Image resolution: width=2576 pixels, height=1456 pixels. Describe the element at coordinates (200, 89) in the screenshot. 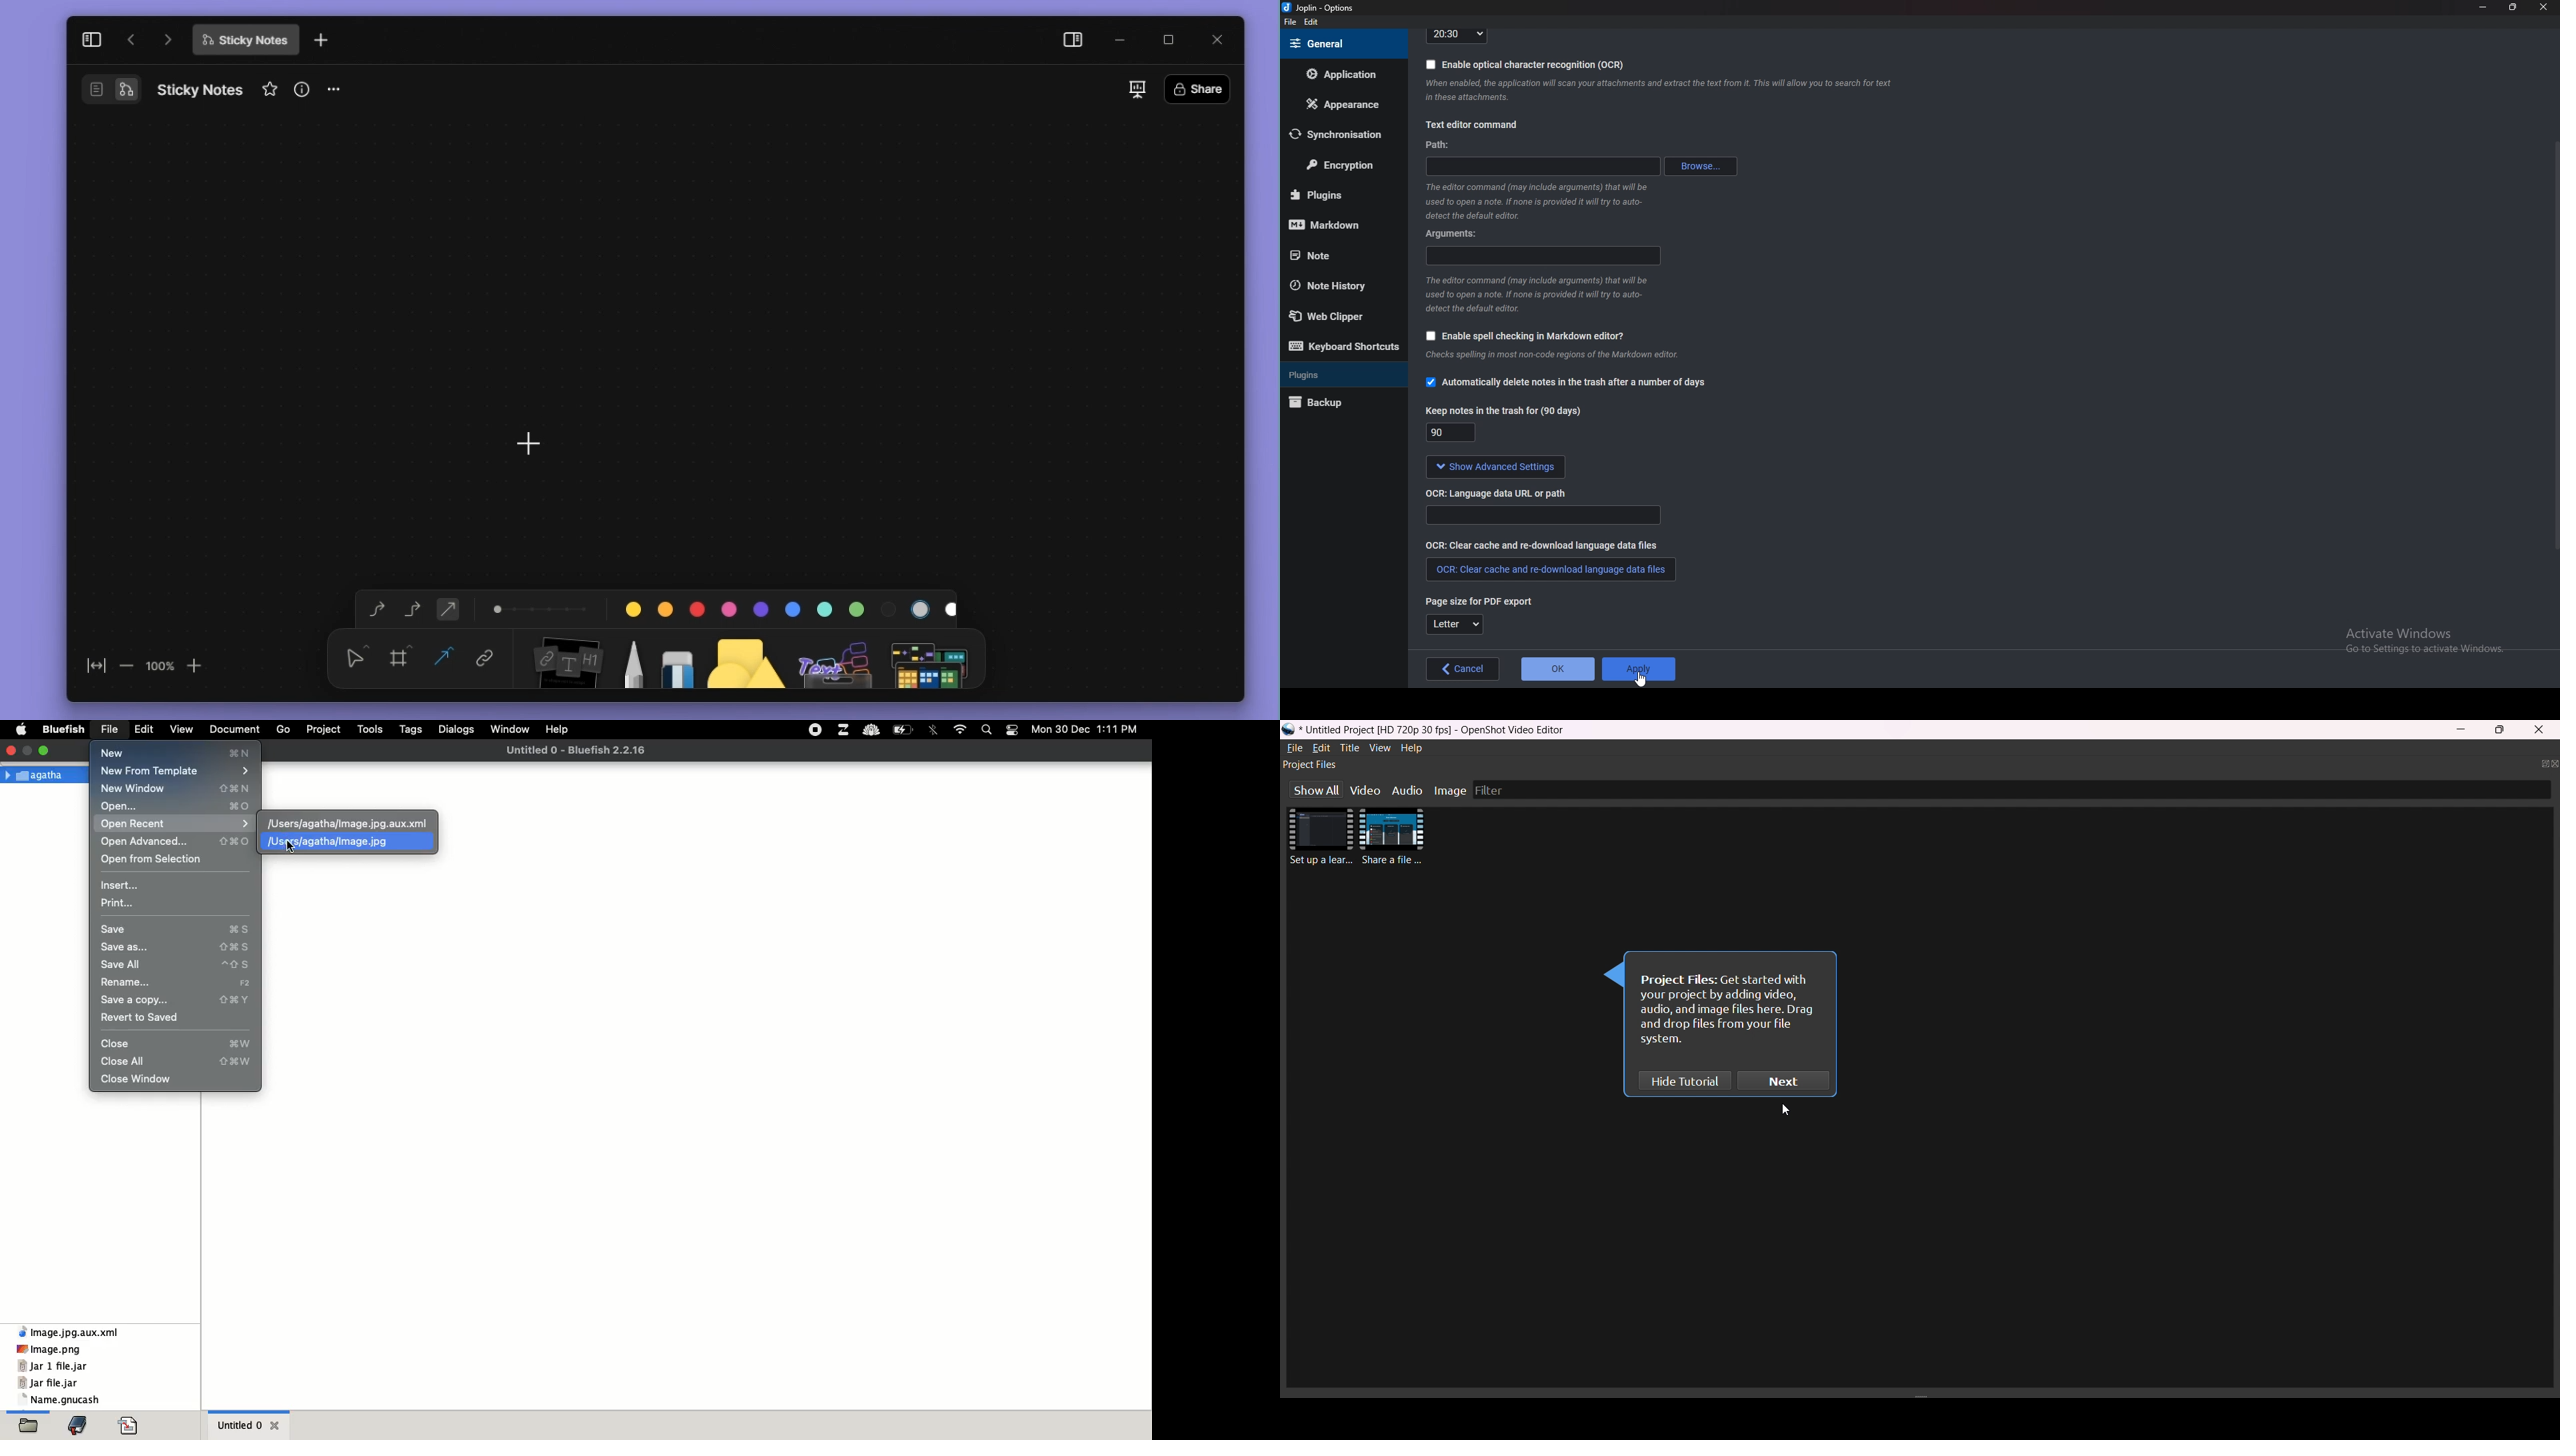

I see `file name` at that location.